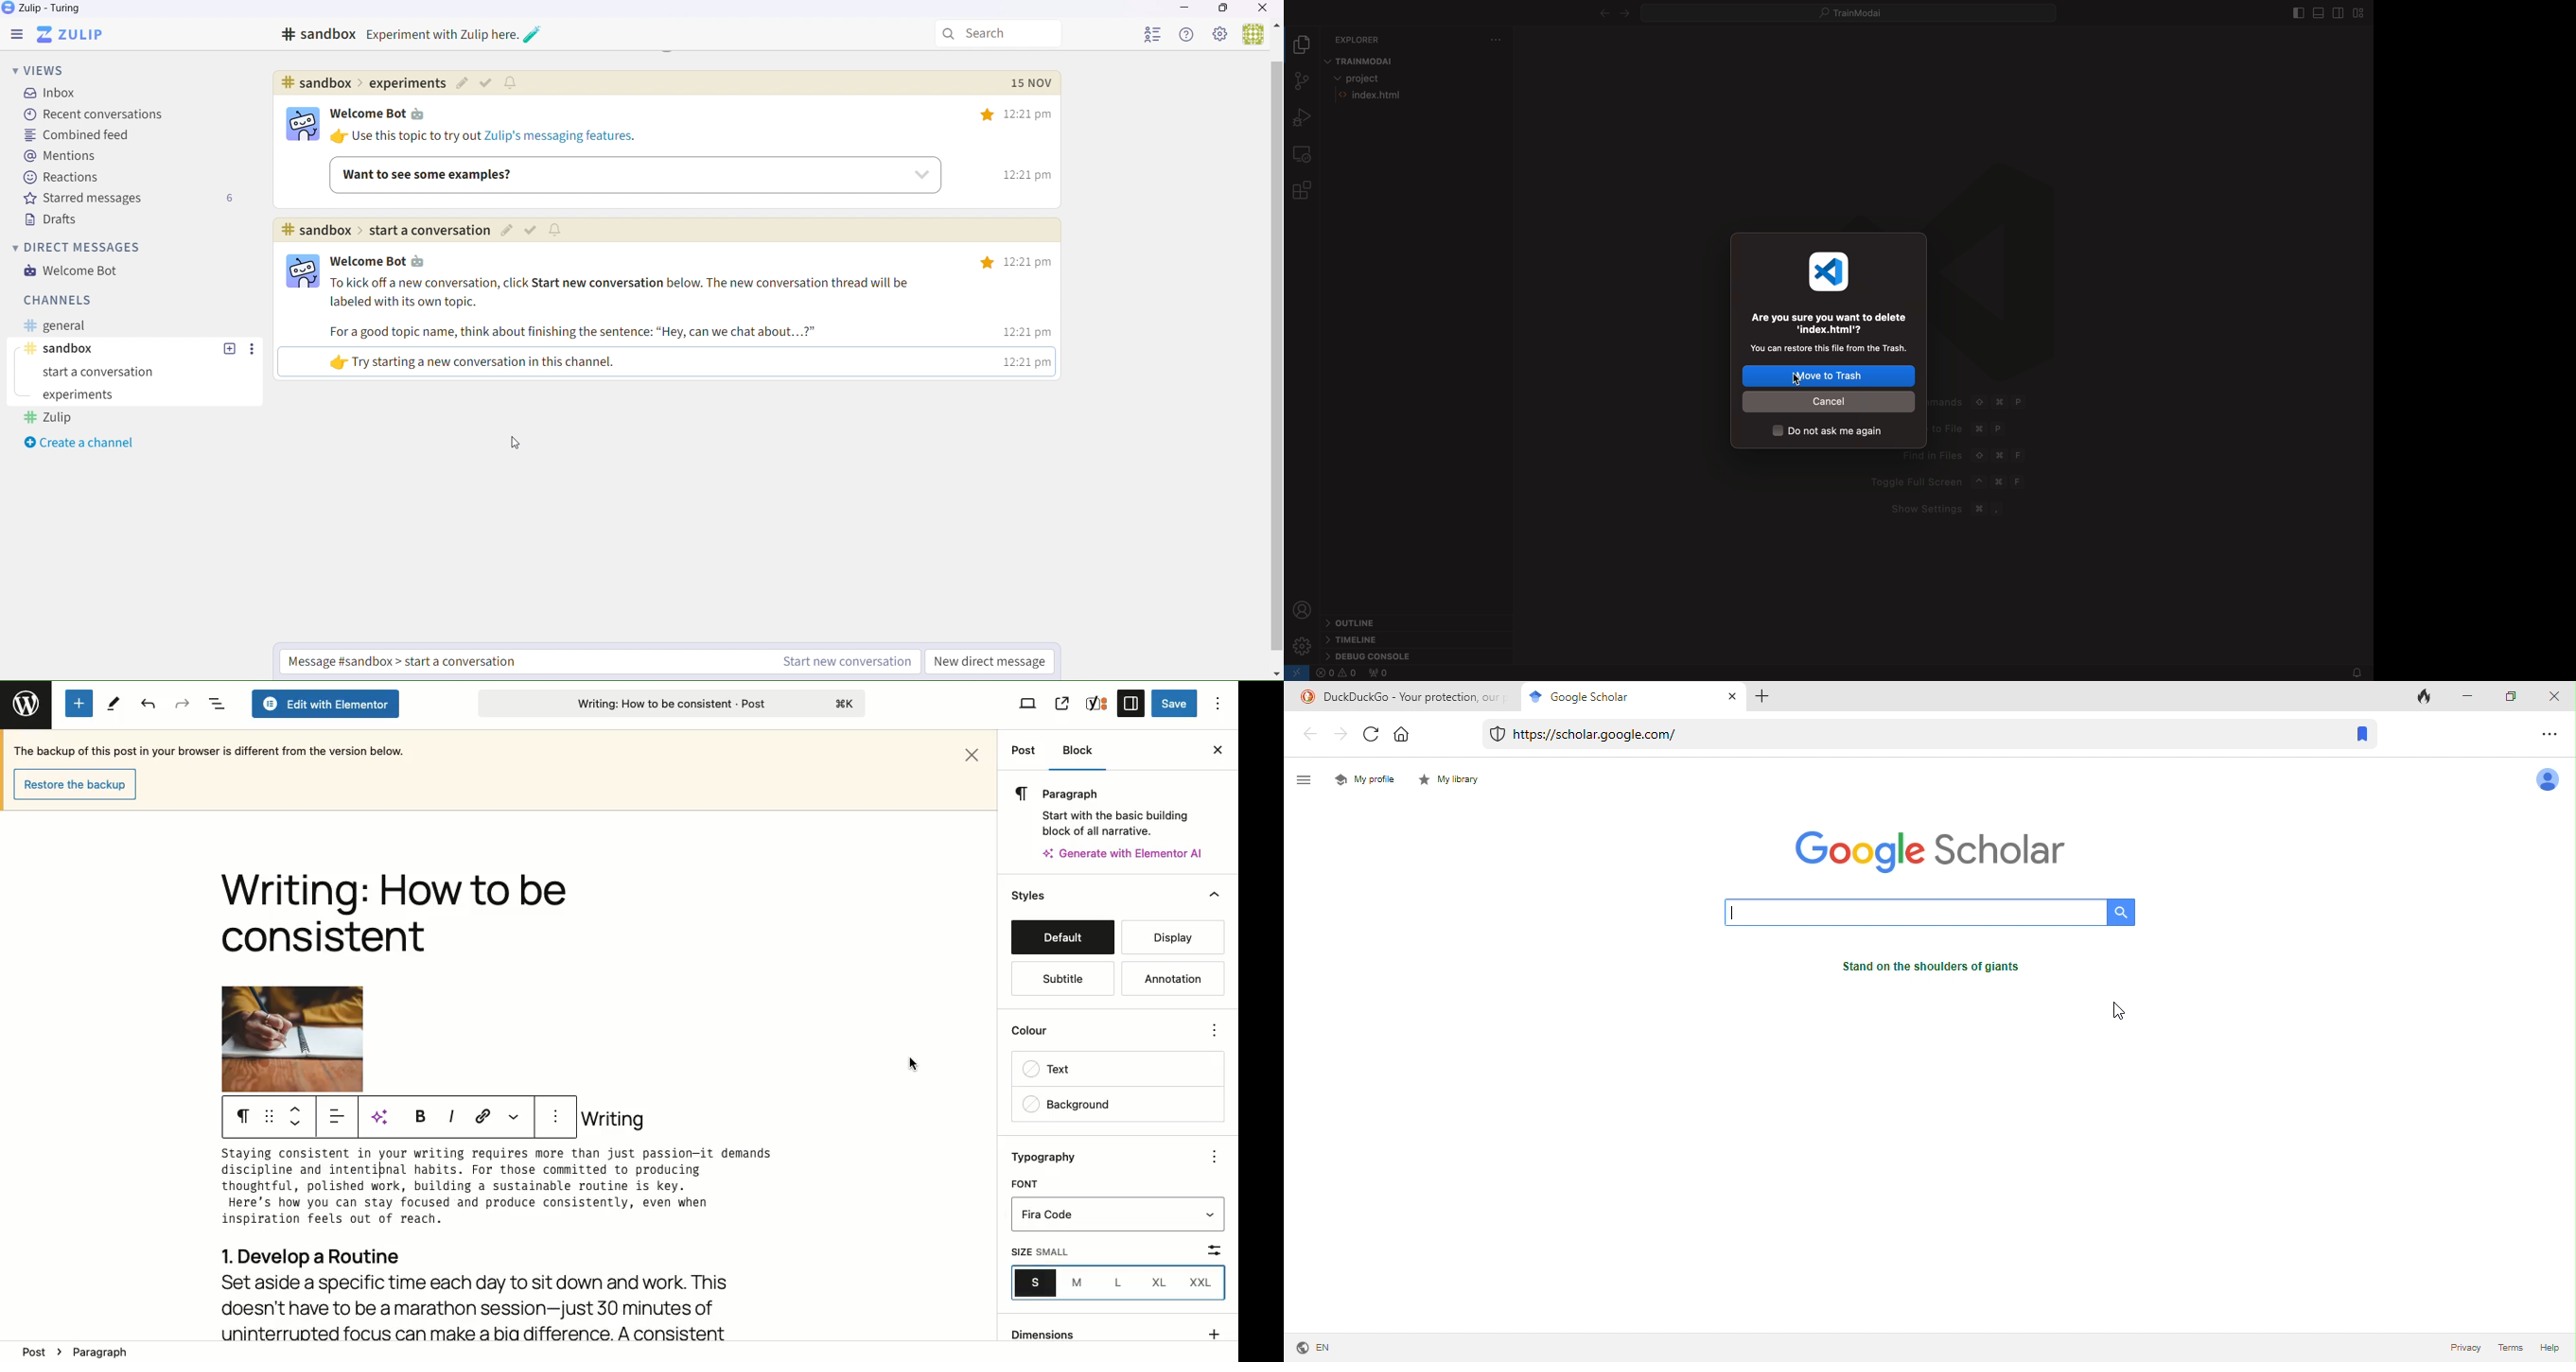 Image resolution: width=2576 pixels, height=1372 pixels. I want to click on close, so click(1731, 698).